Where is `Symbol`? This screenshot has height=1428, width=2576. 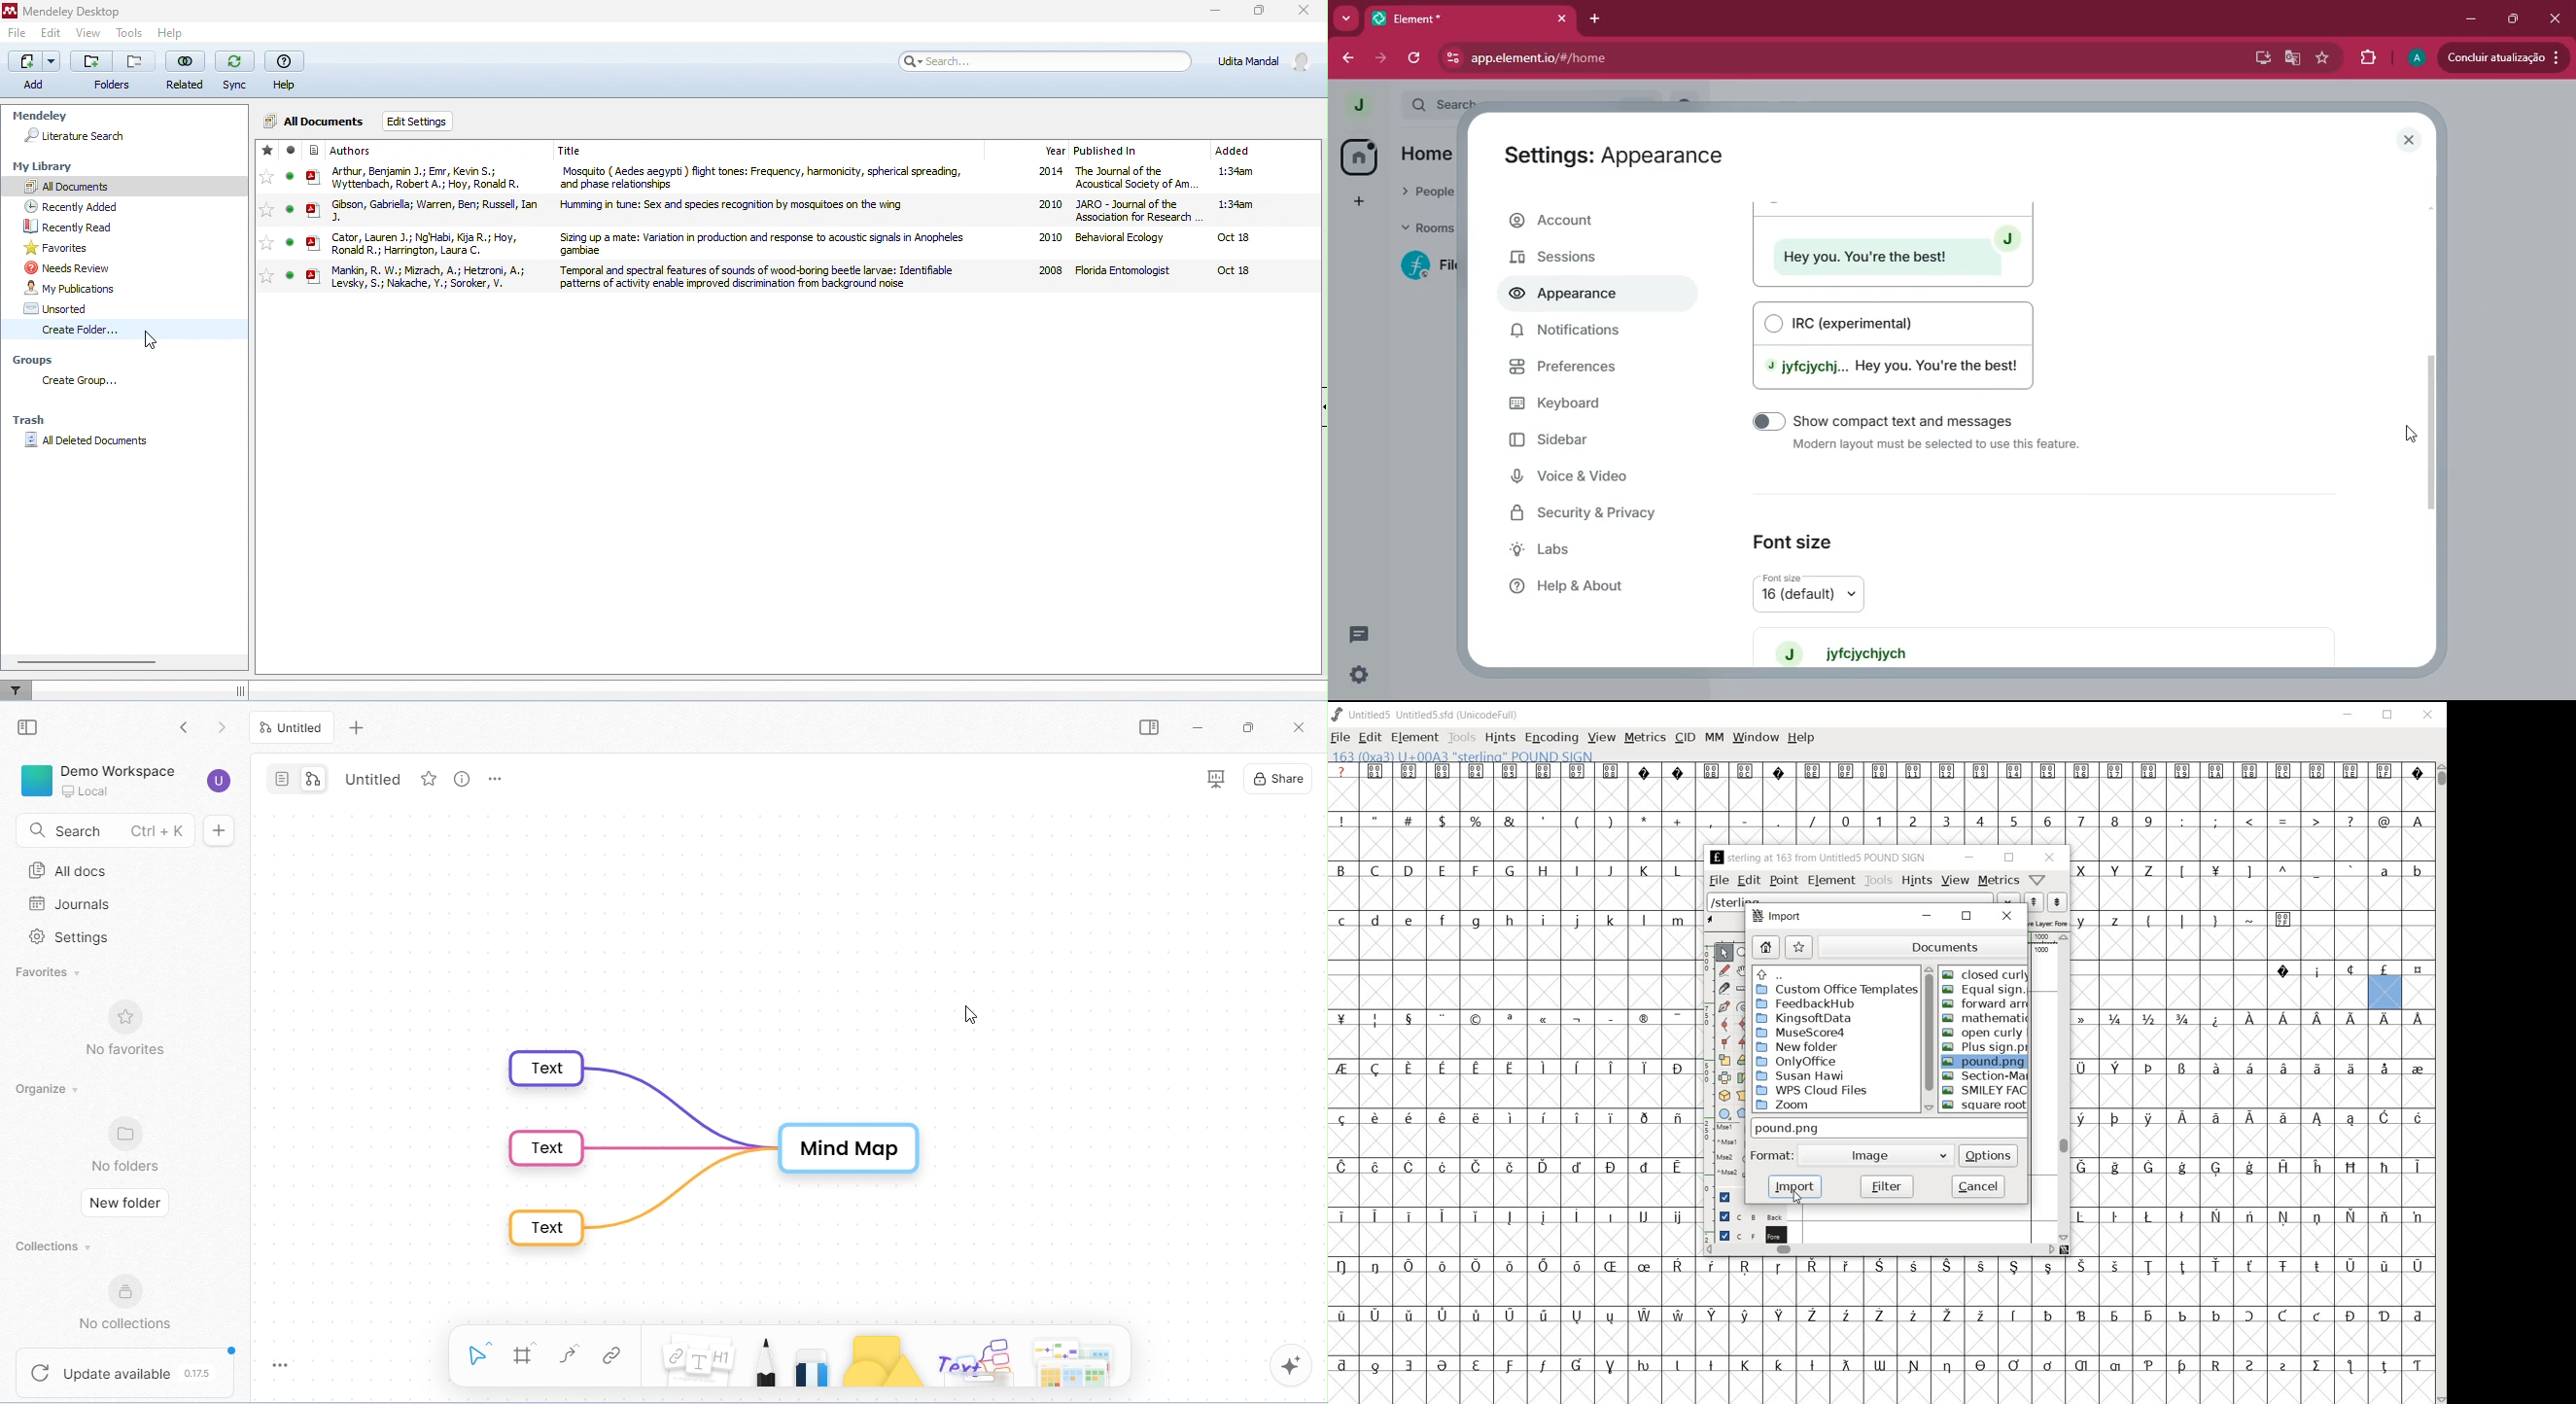 Symbol is located at coordinates (1677, 1267).